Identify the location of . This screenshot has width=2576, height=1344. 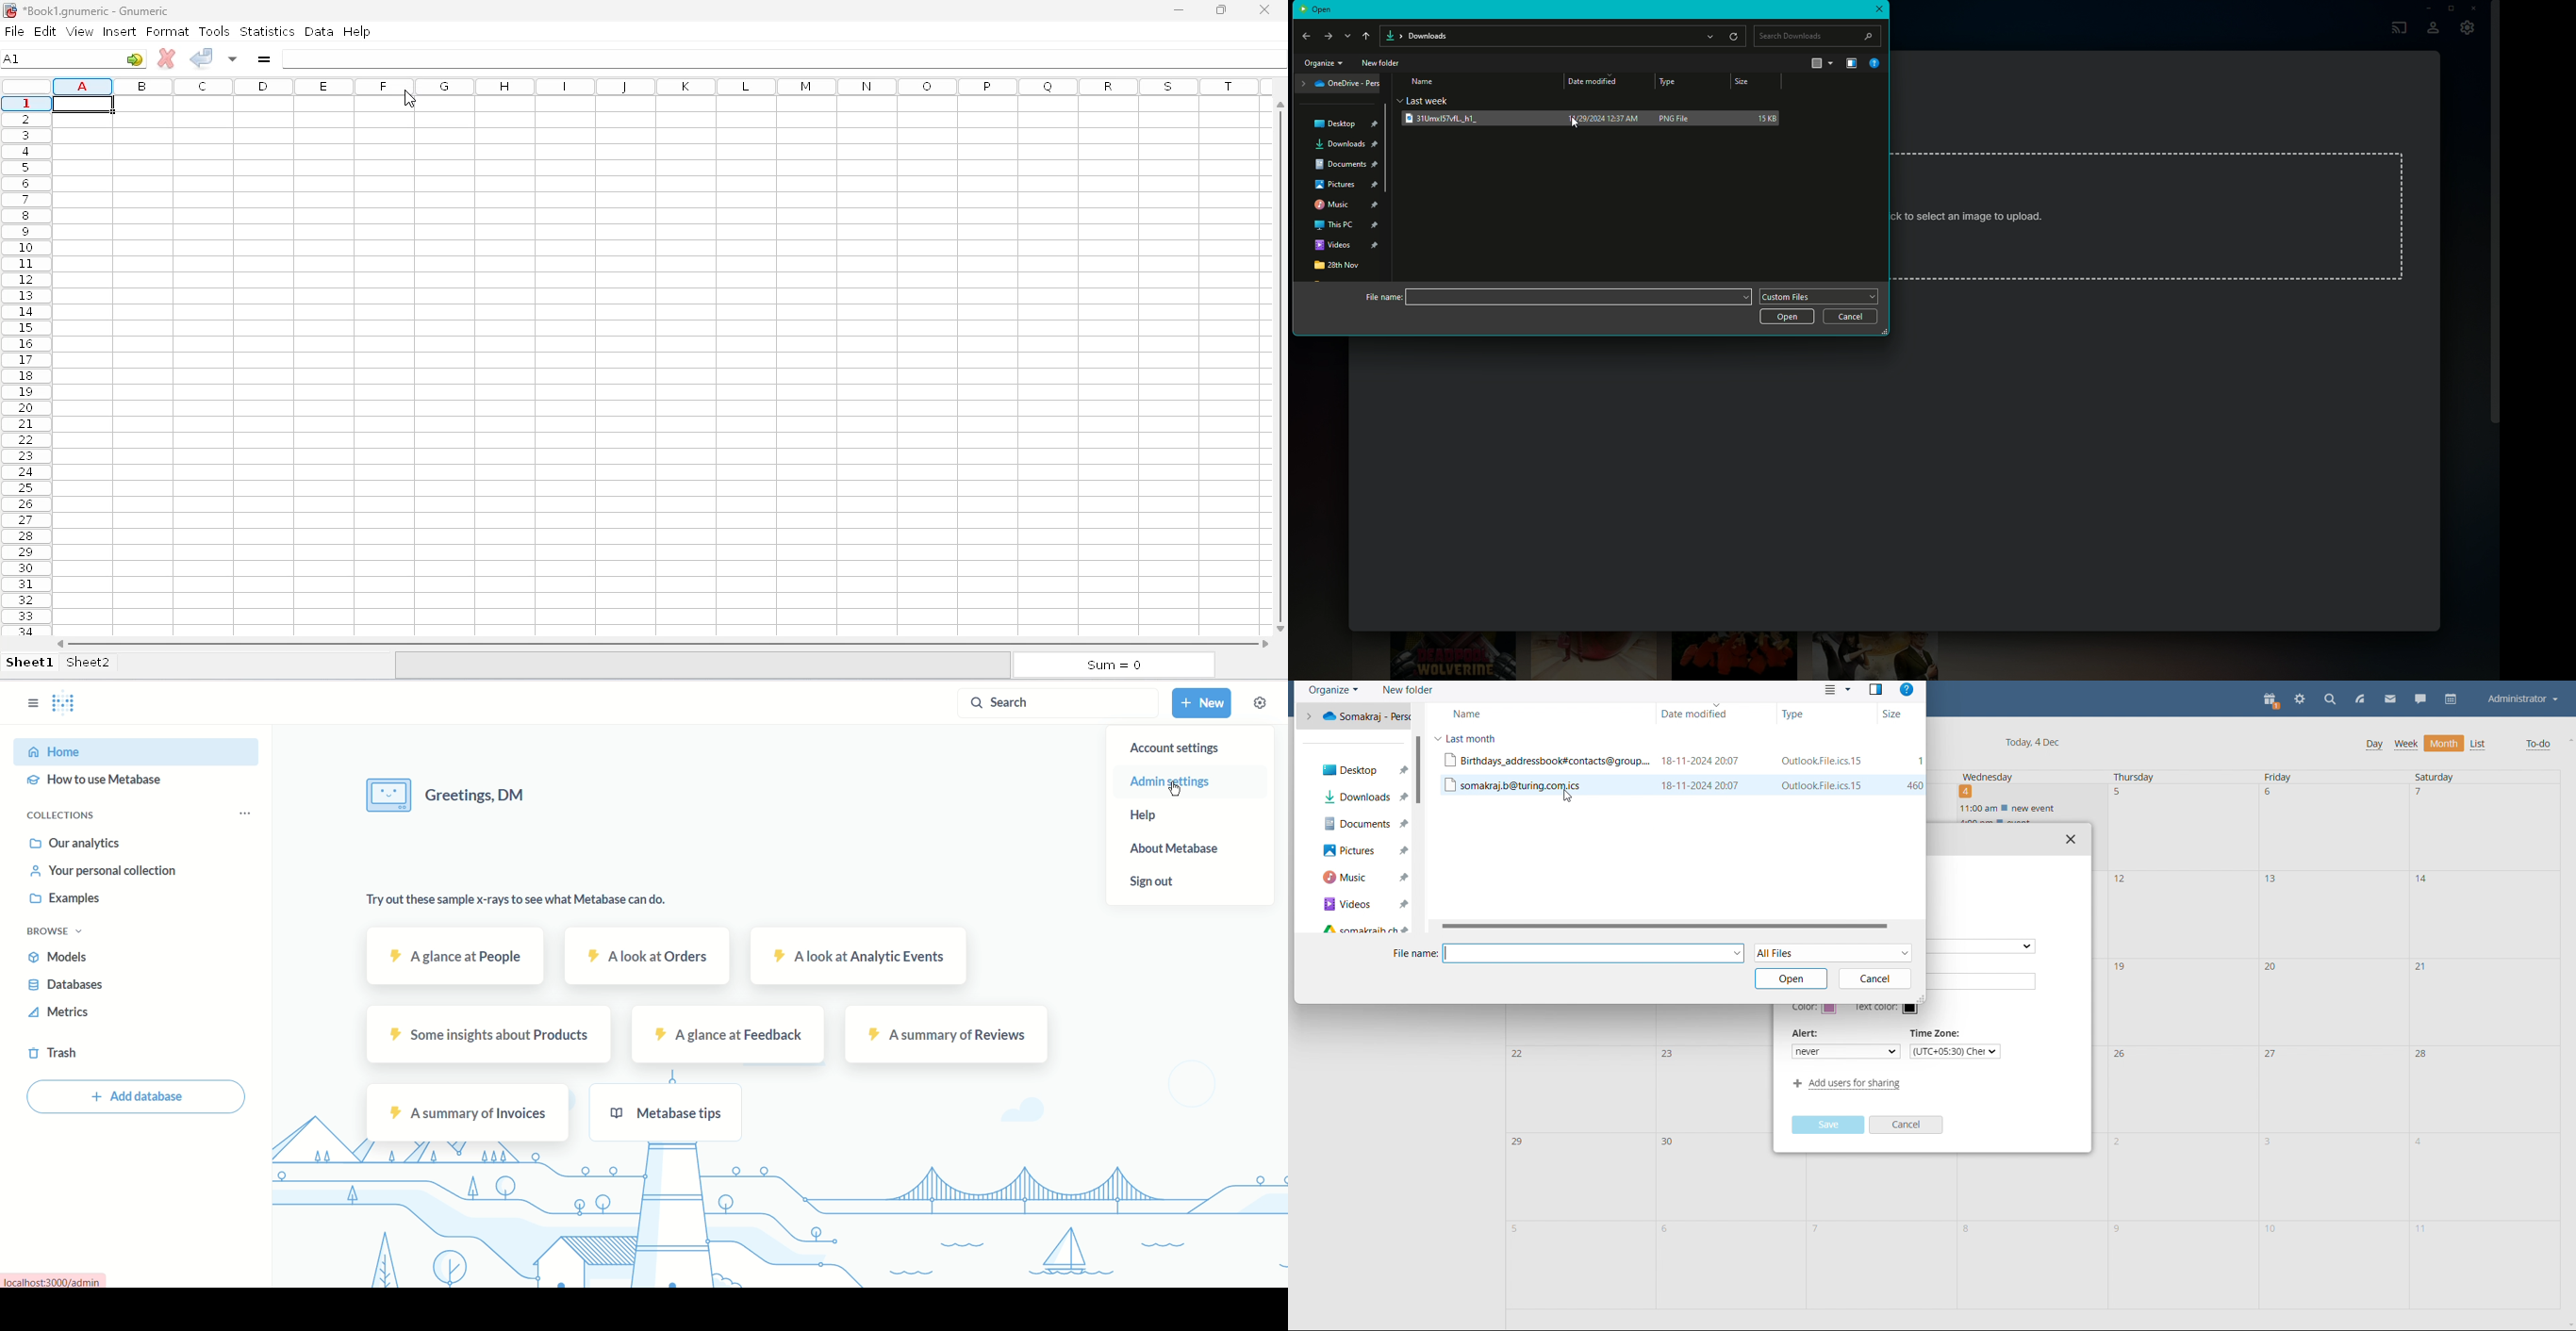
(1571, 121).